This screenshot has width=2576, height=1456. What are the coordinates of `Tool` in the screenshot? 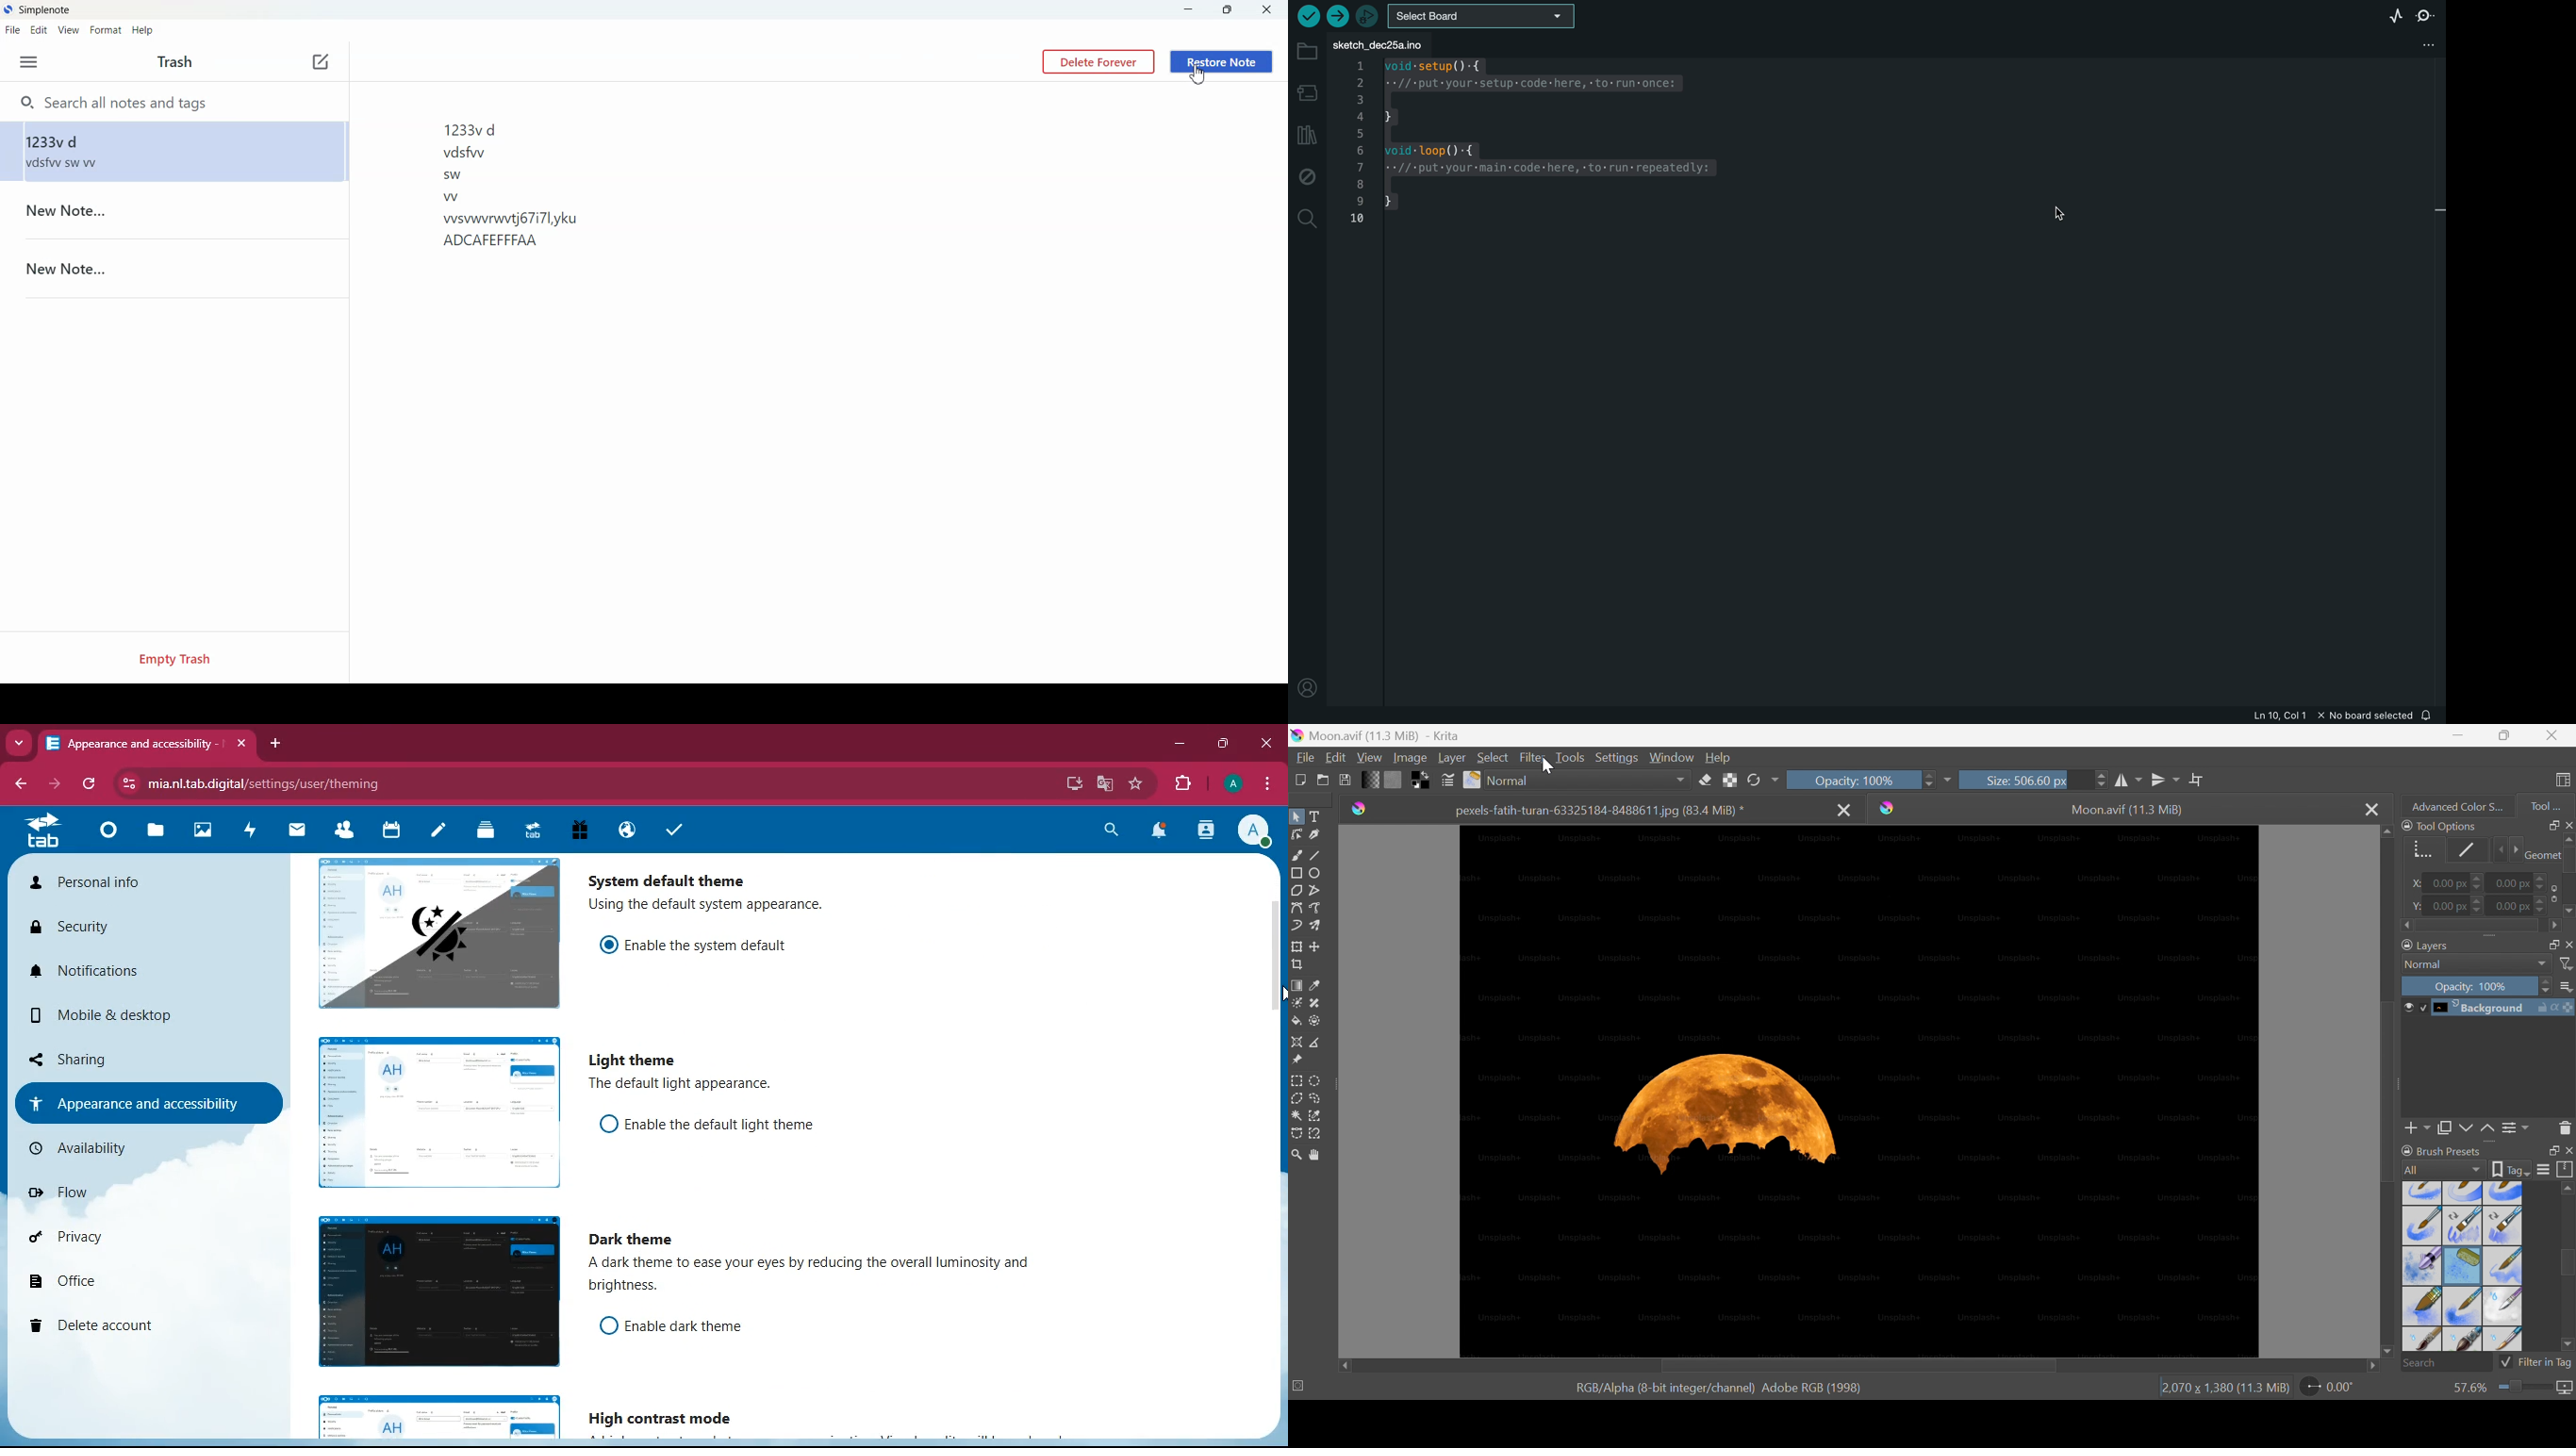 It's located at (2546, 806).